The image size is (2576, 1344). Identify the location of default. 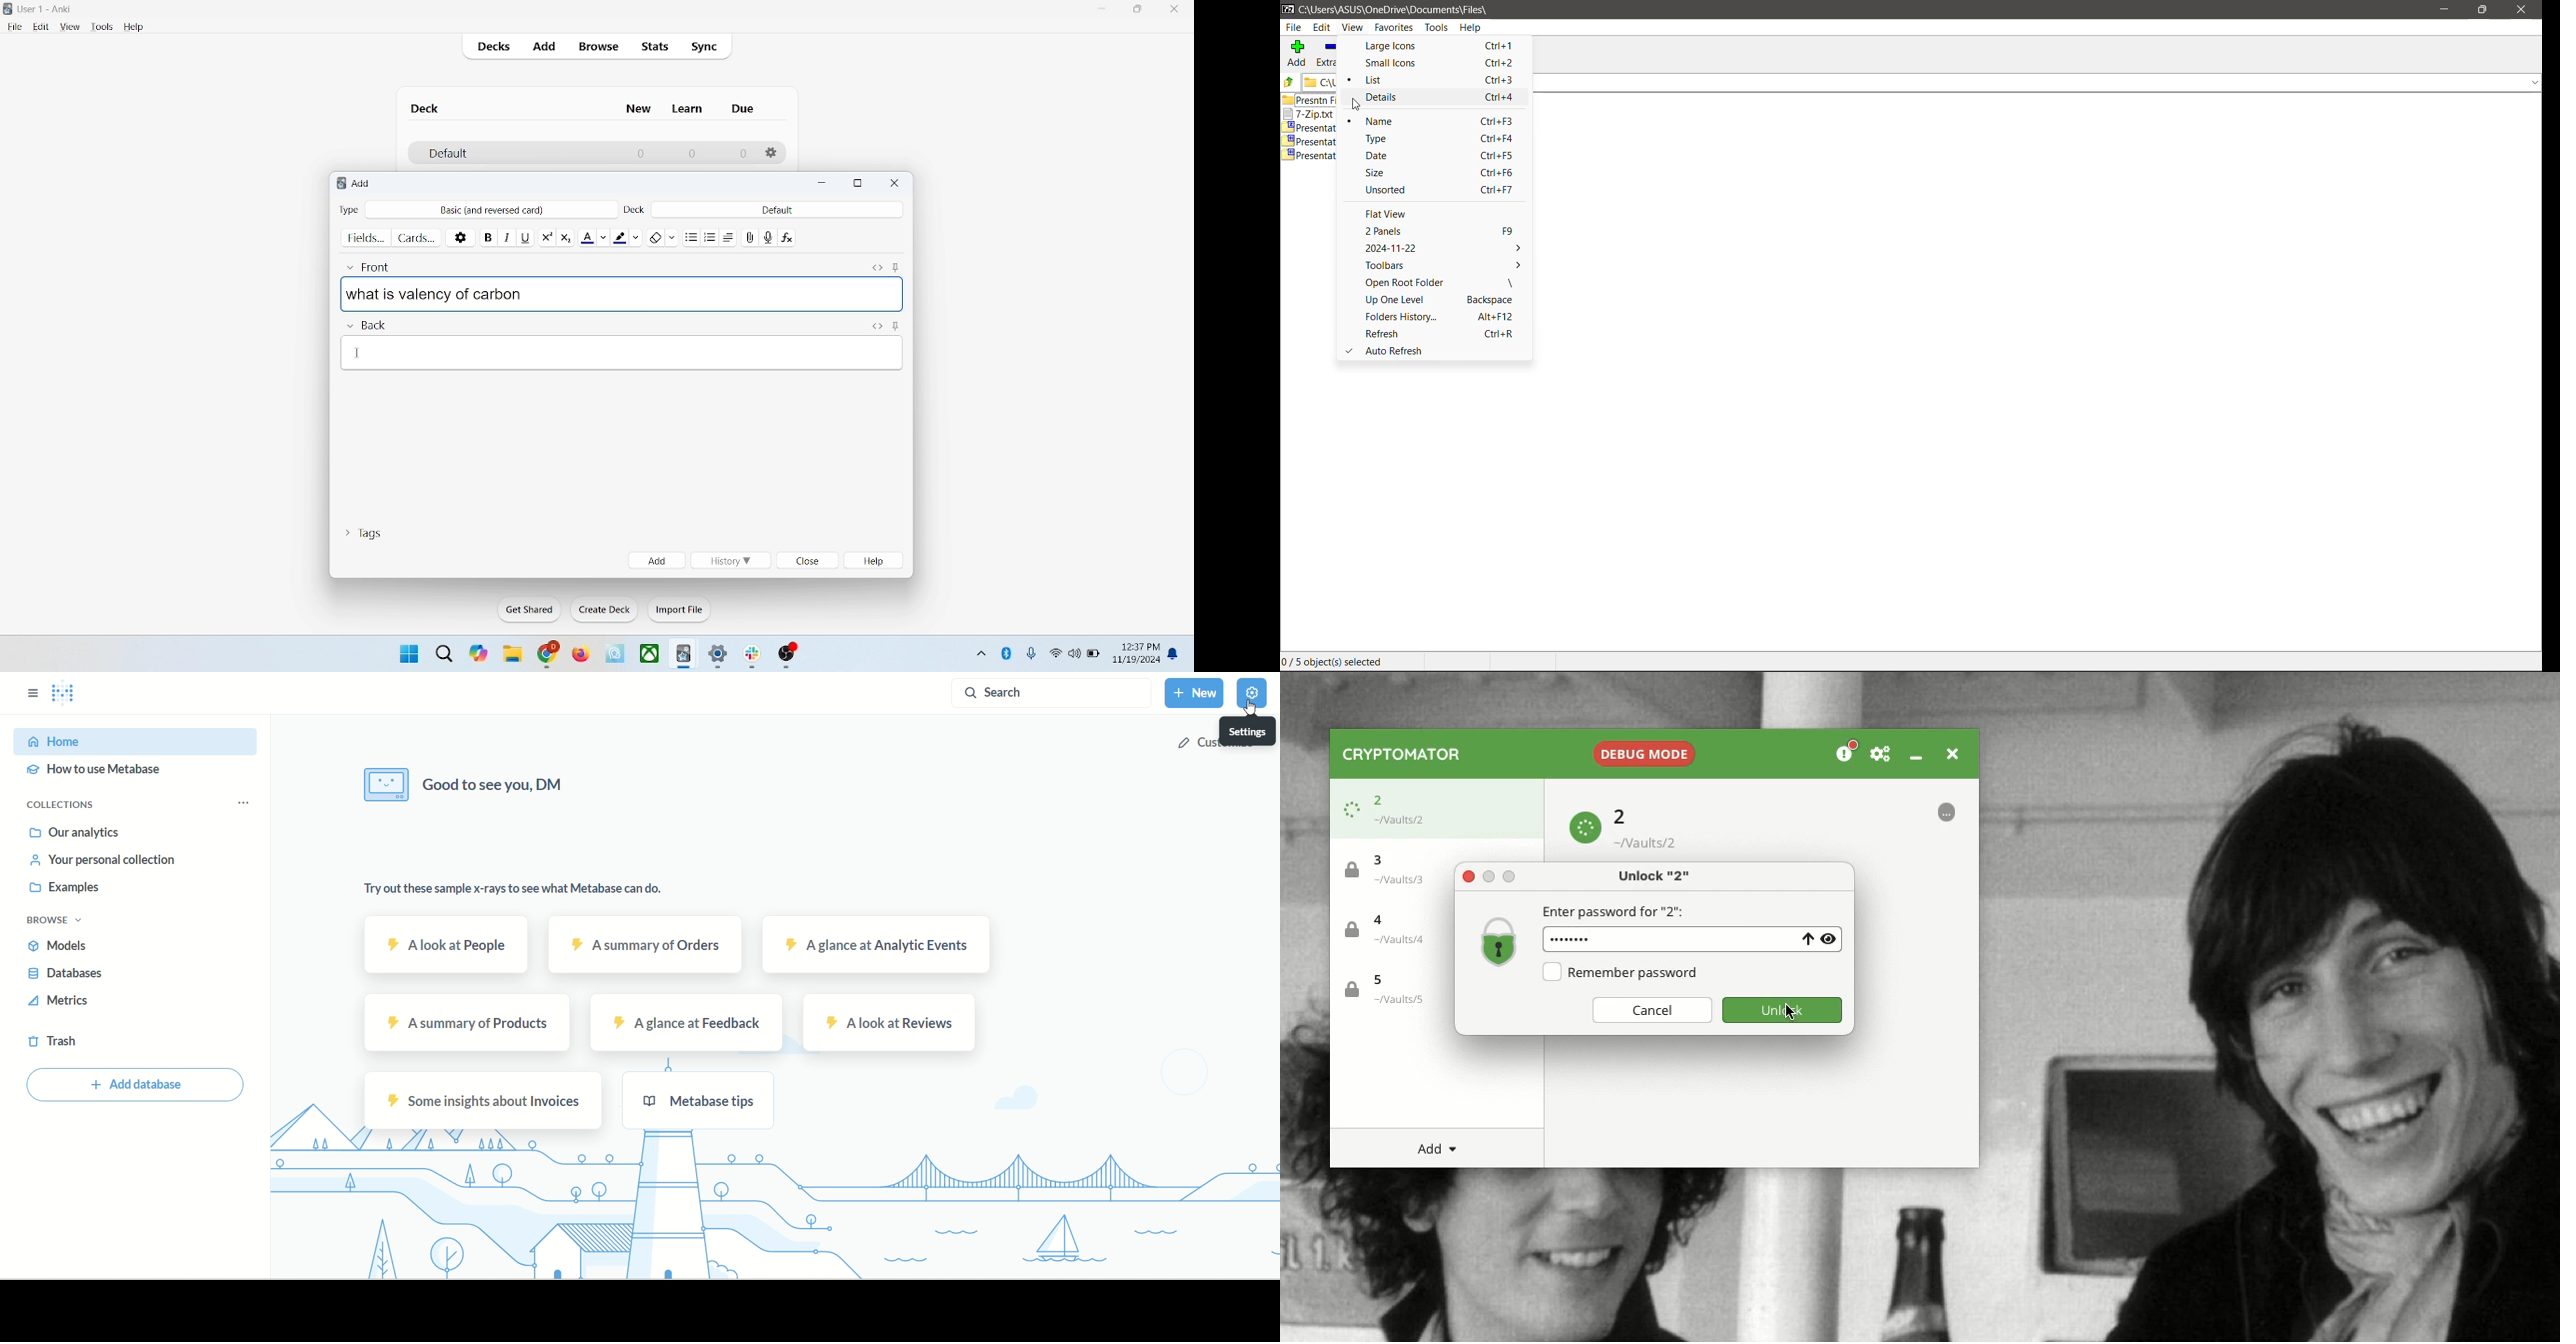
(777, 209).